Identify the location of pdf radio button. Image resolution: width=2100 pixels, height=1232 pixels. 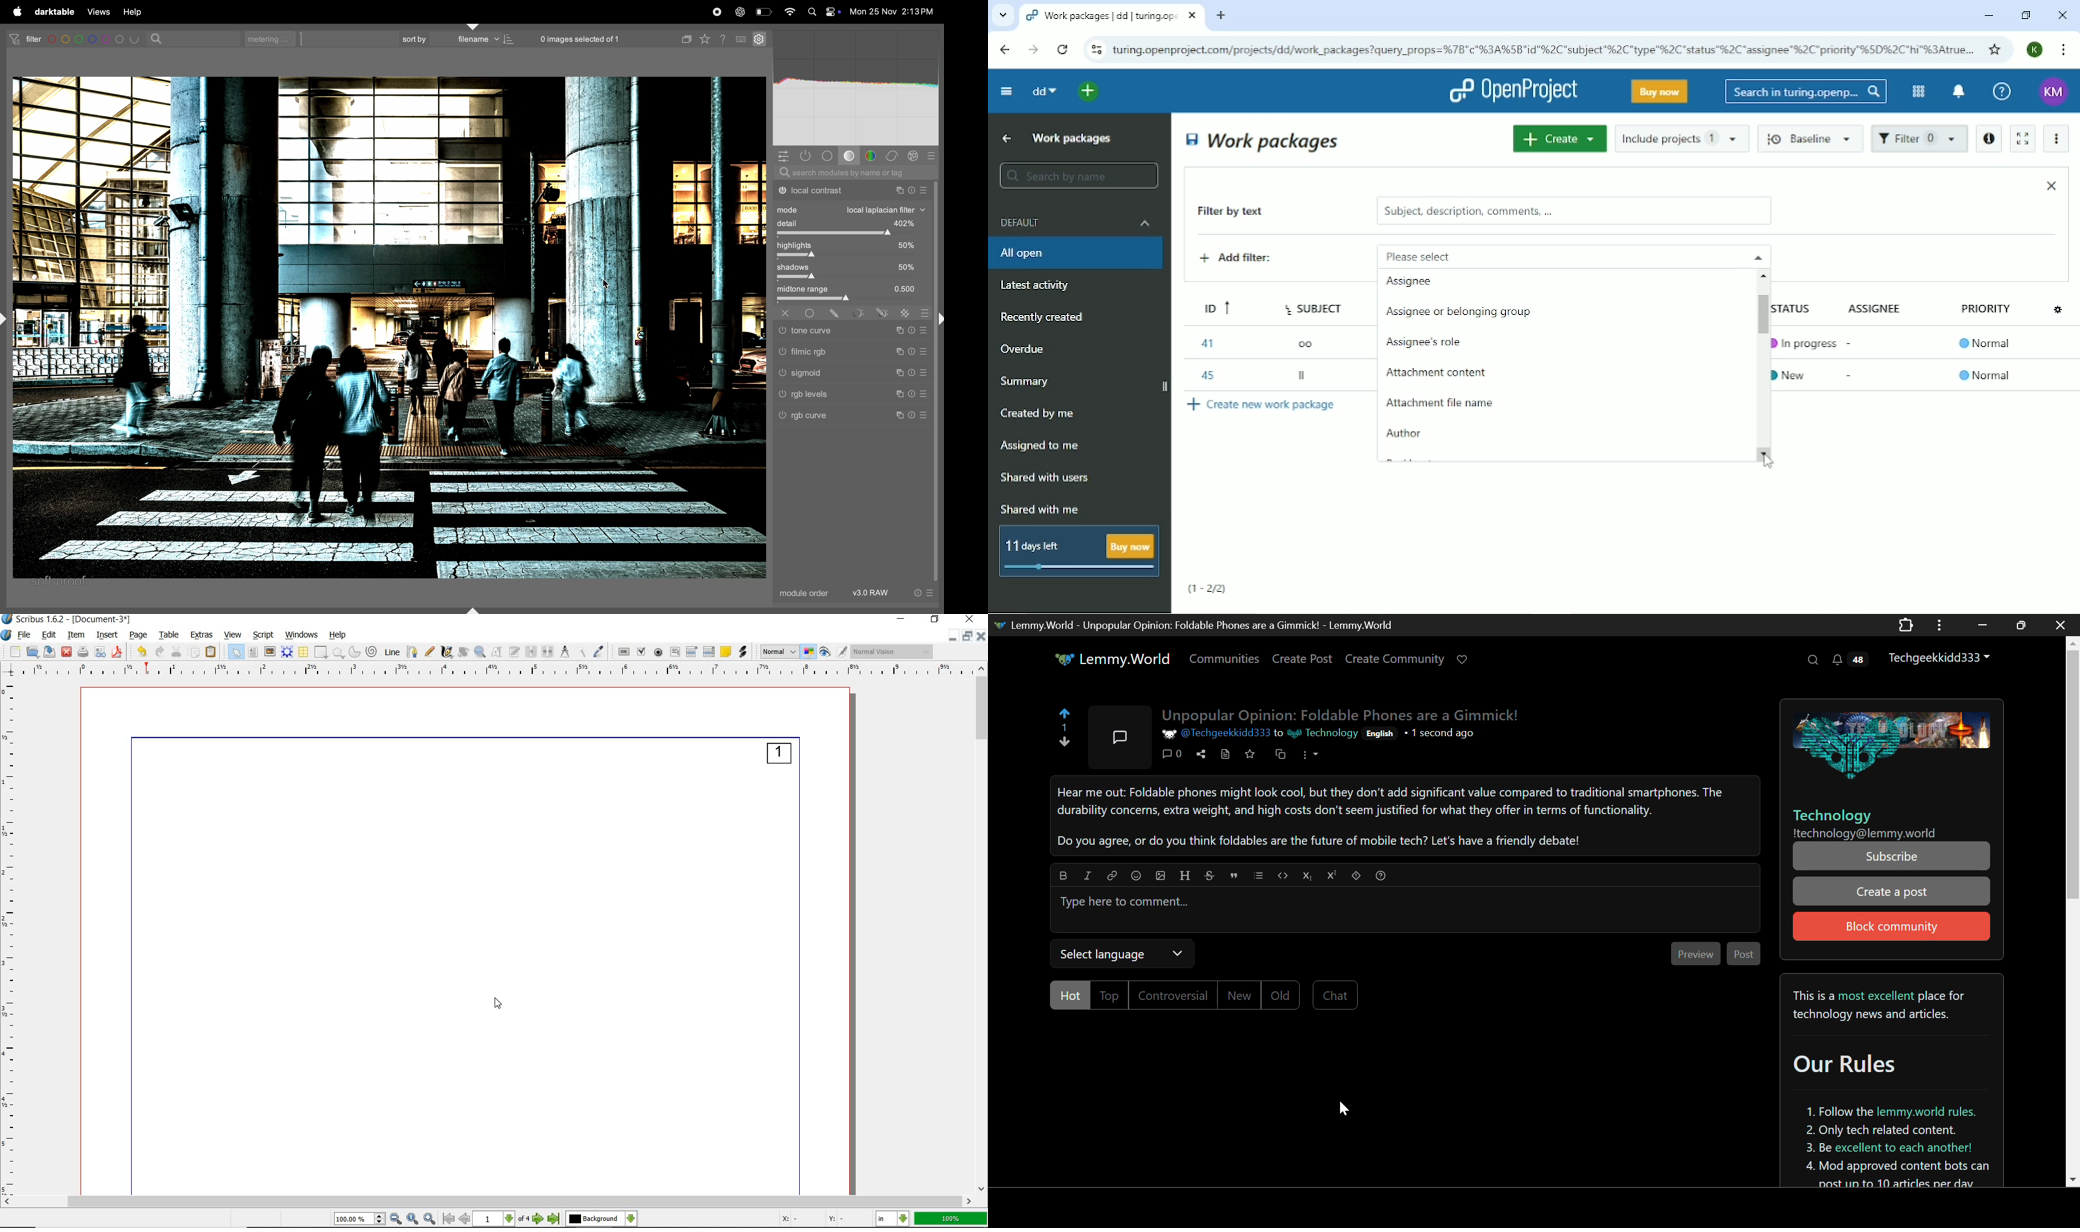
(658, 652).